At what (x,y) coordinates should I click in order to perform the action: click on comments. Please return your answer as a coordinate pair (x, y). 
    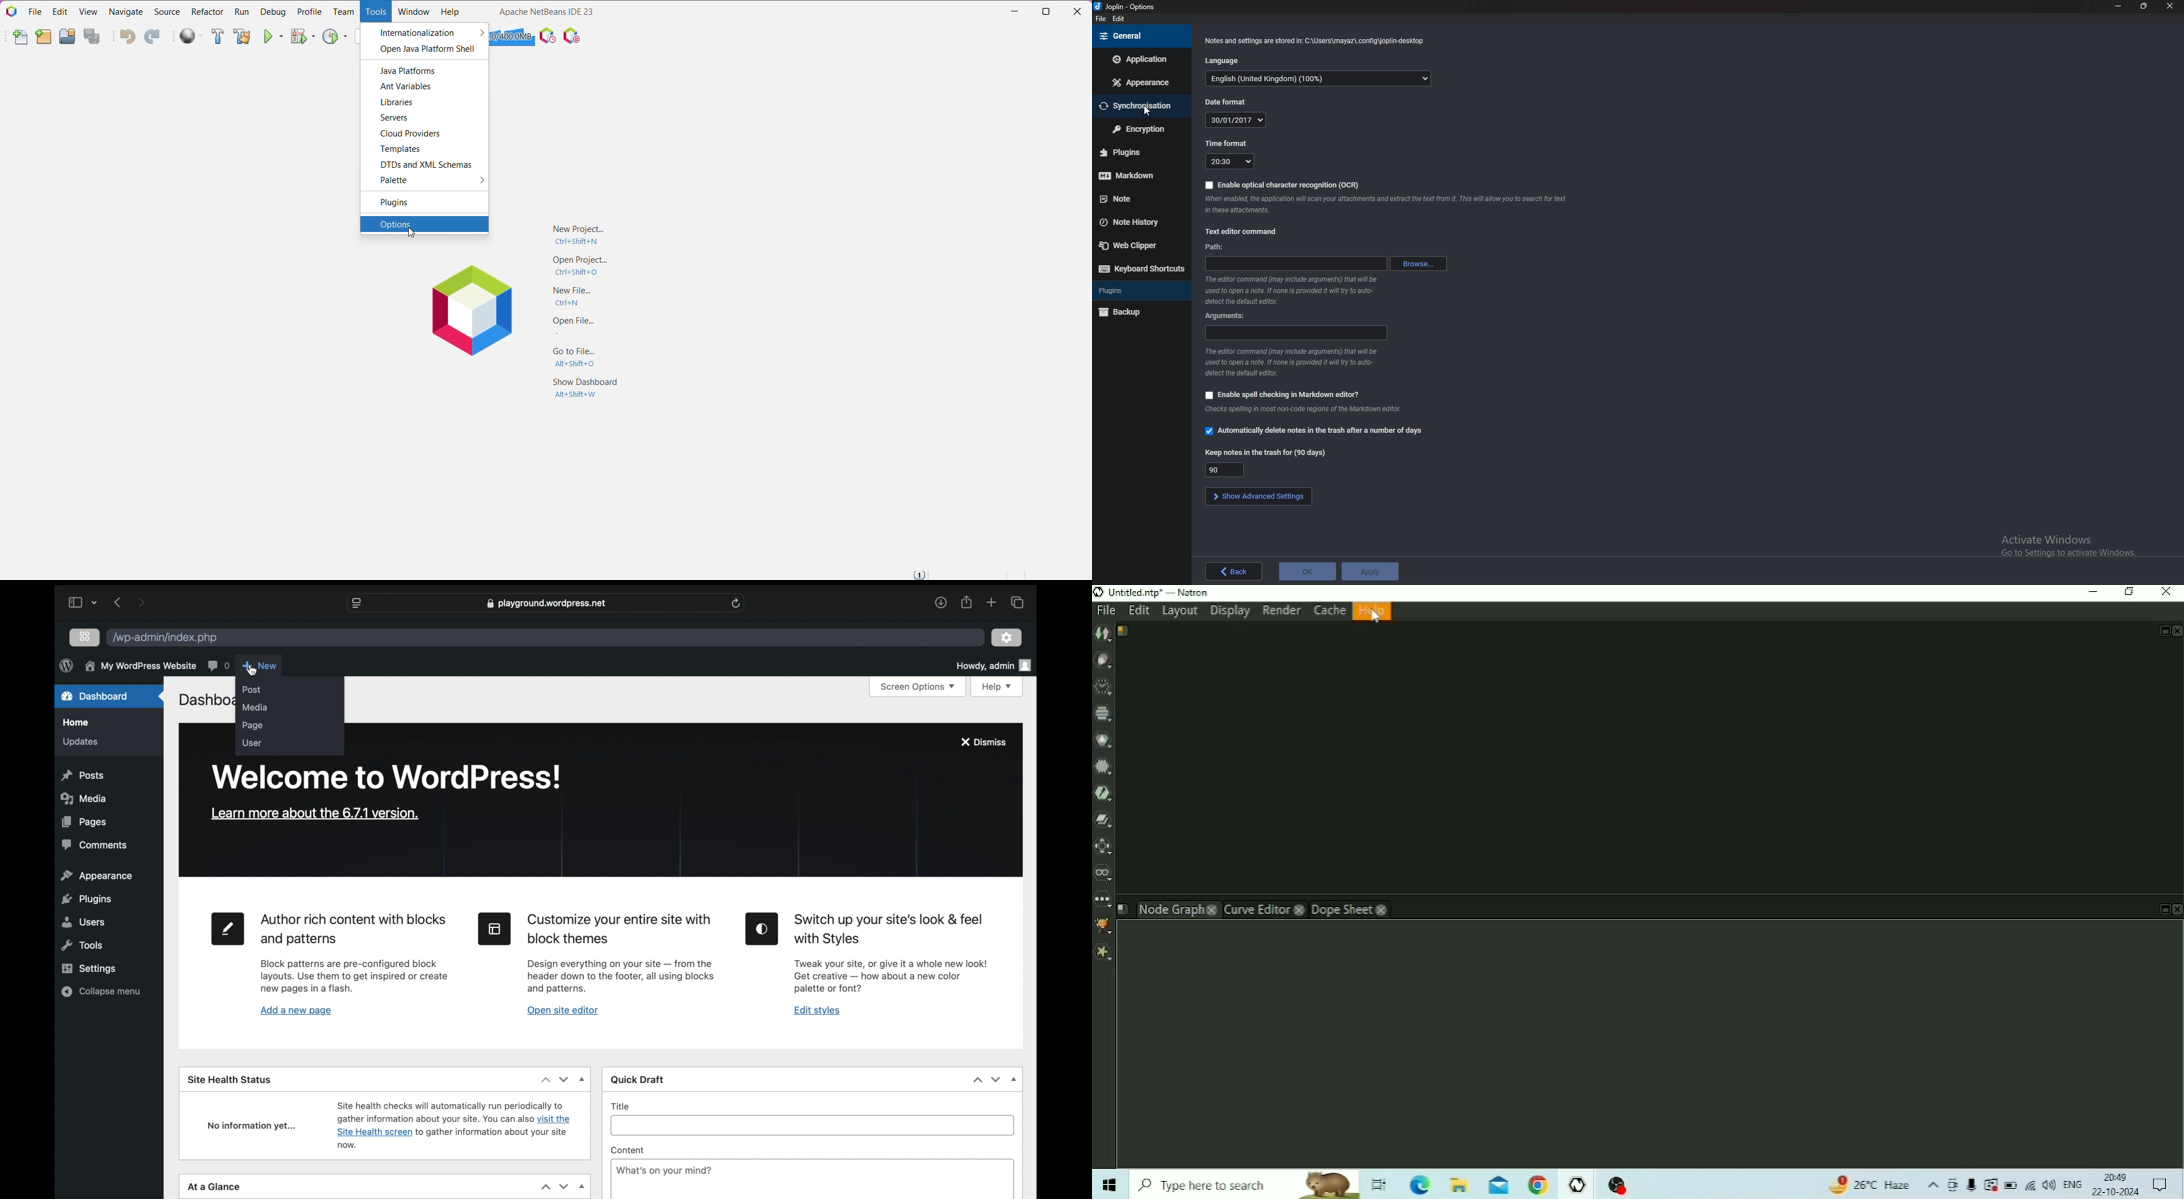
    Looking at the image, I should click on (96, 845).